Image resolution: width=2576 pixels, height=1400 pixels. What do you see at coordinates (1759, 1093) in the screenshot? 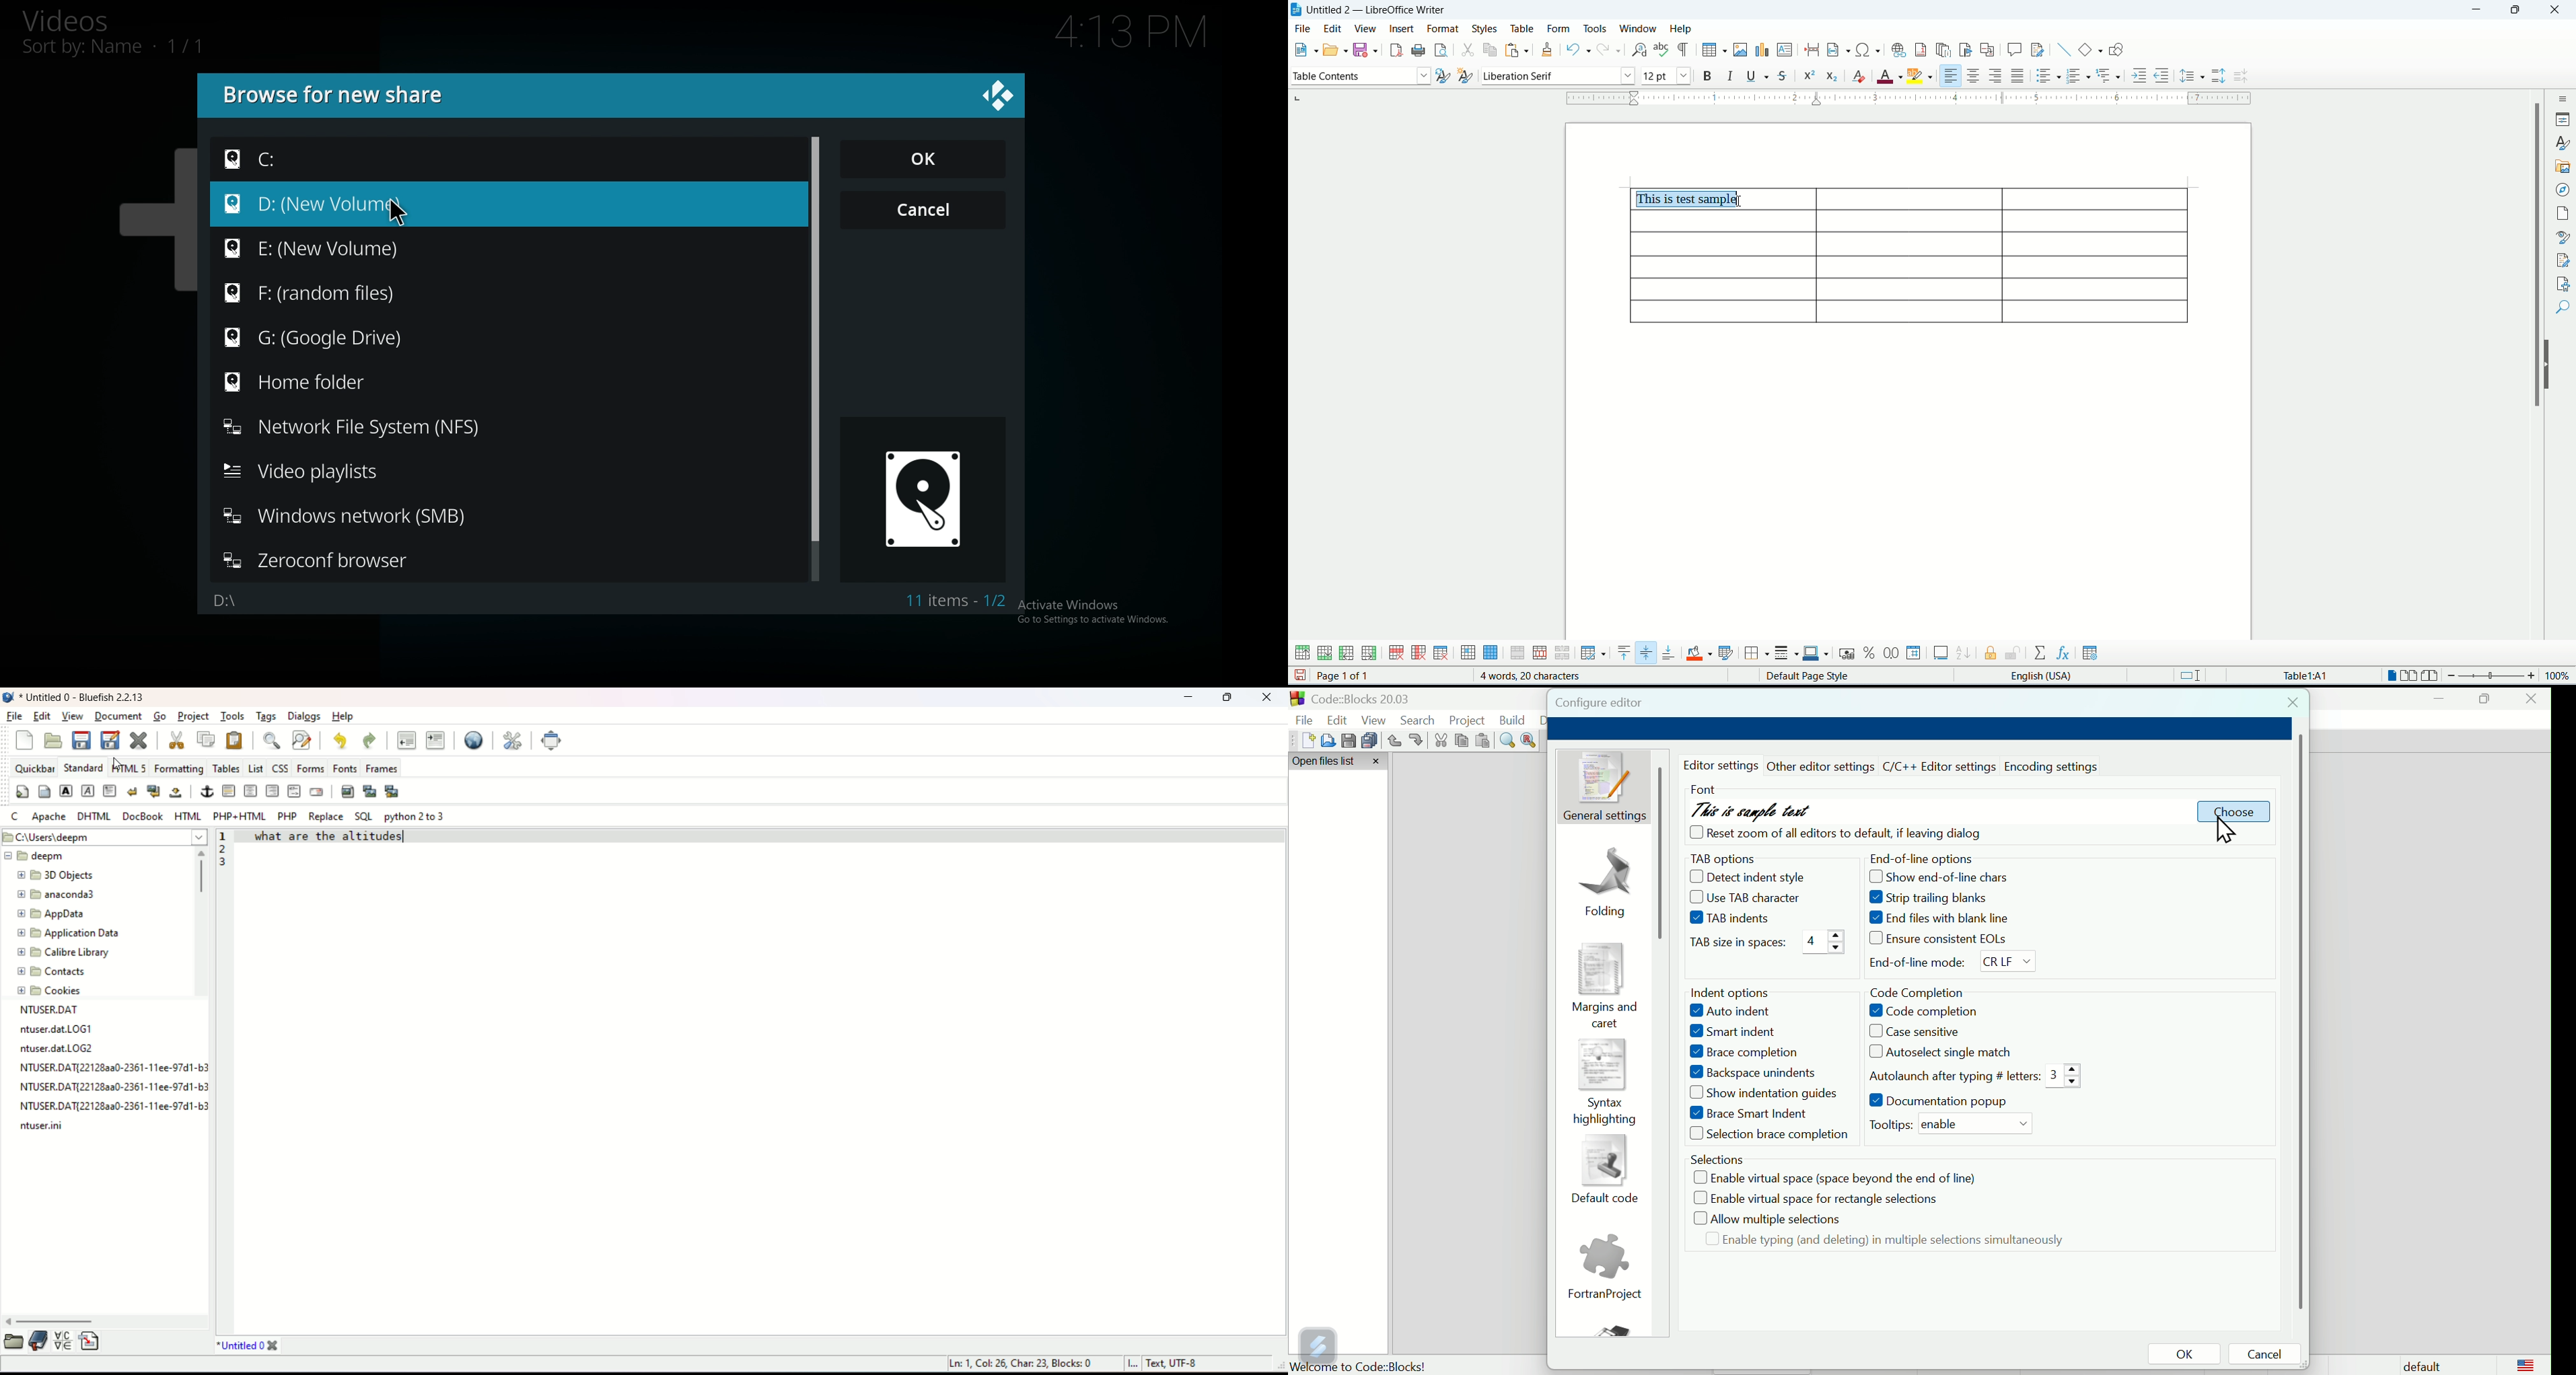
I see `` at bounding box center [1759, 1093].